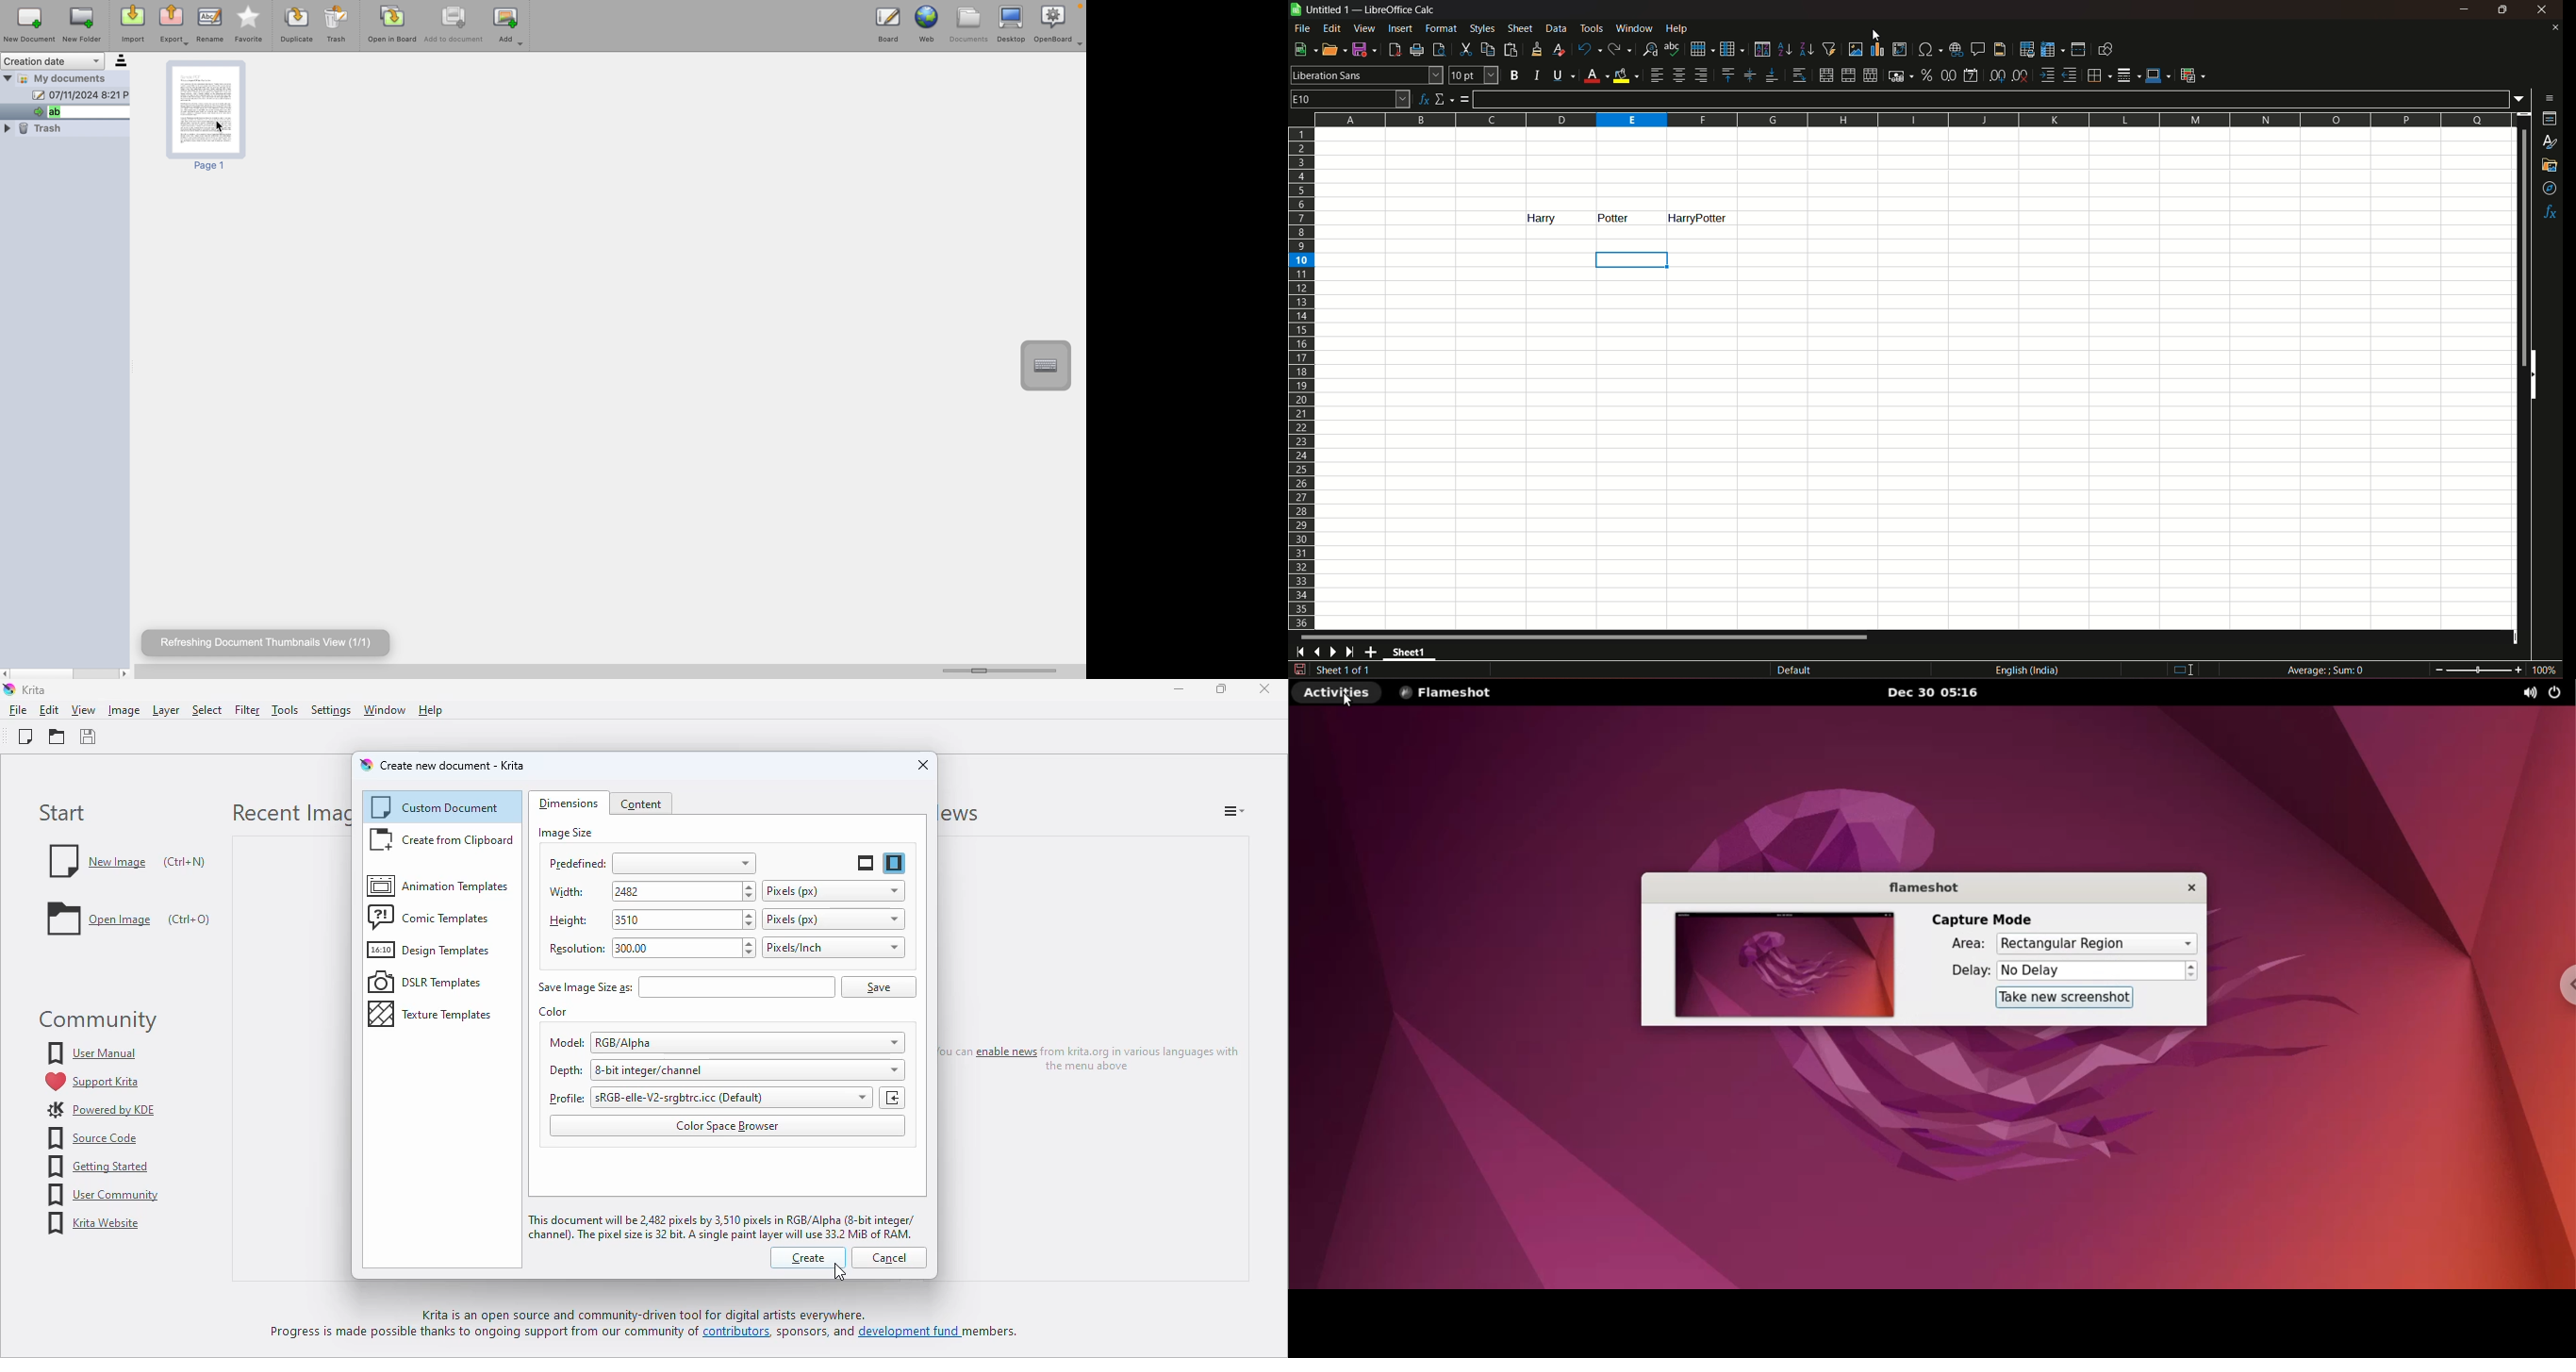 This screenshot has width=2576, height=1372. Describe the element at coordinates (1848, 76) in the screenshot. I see `merge` at that location.